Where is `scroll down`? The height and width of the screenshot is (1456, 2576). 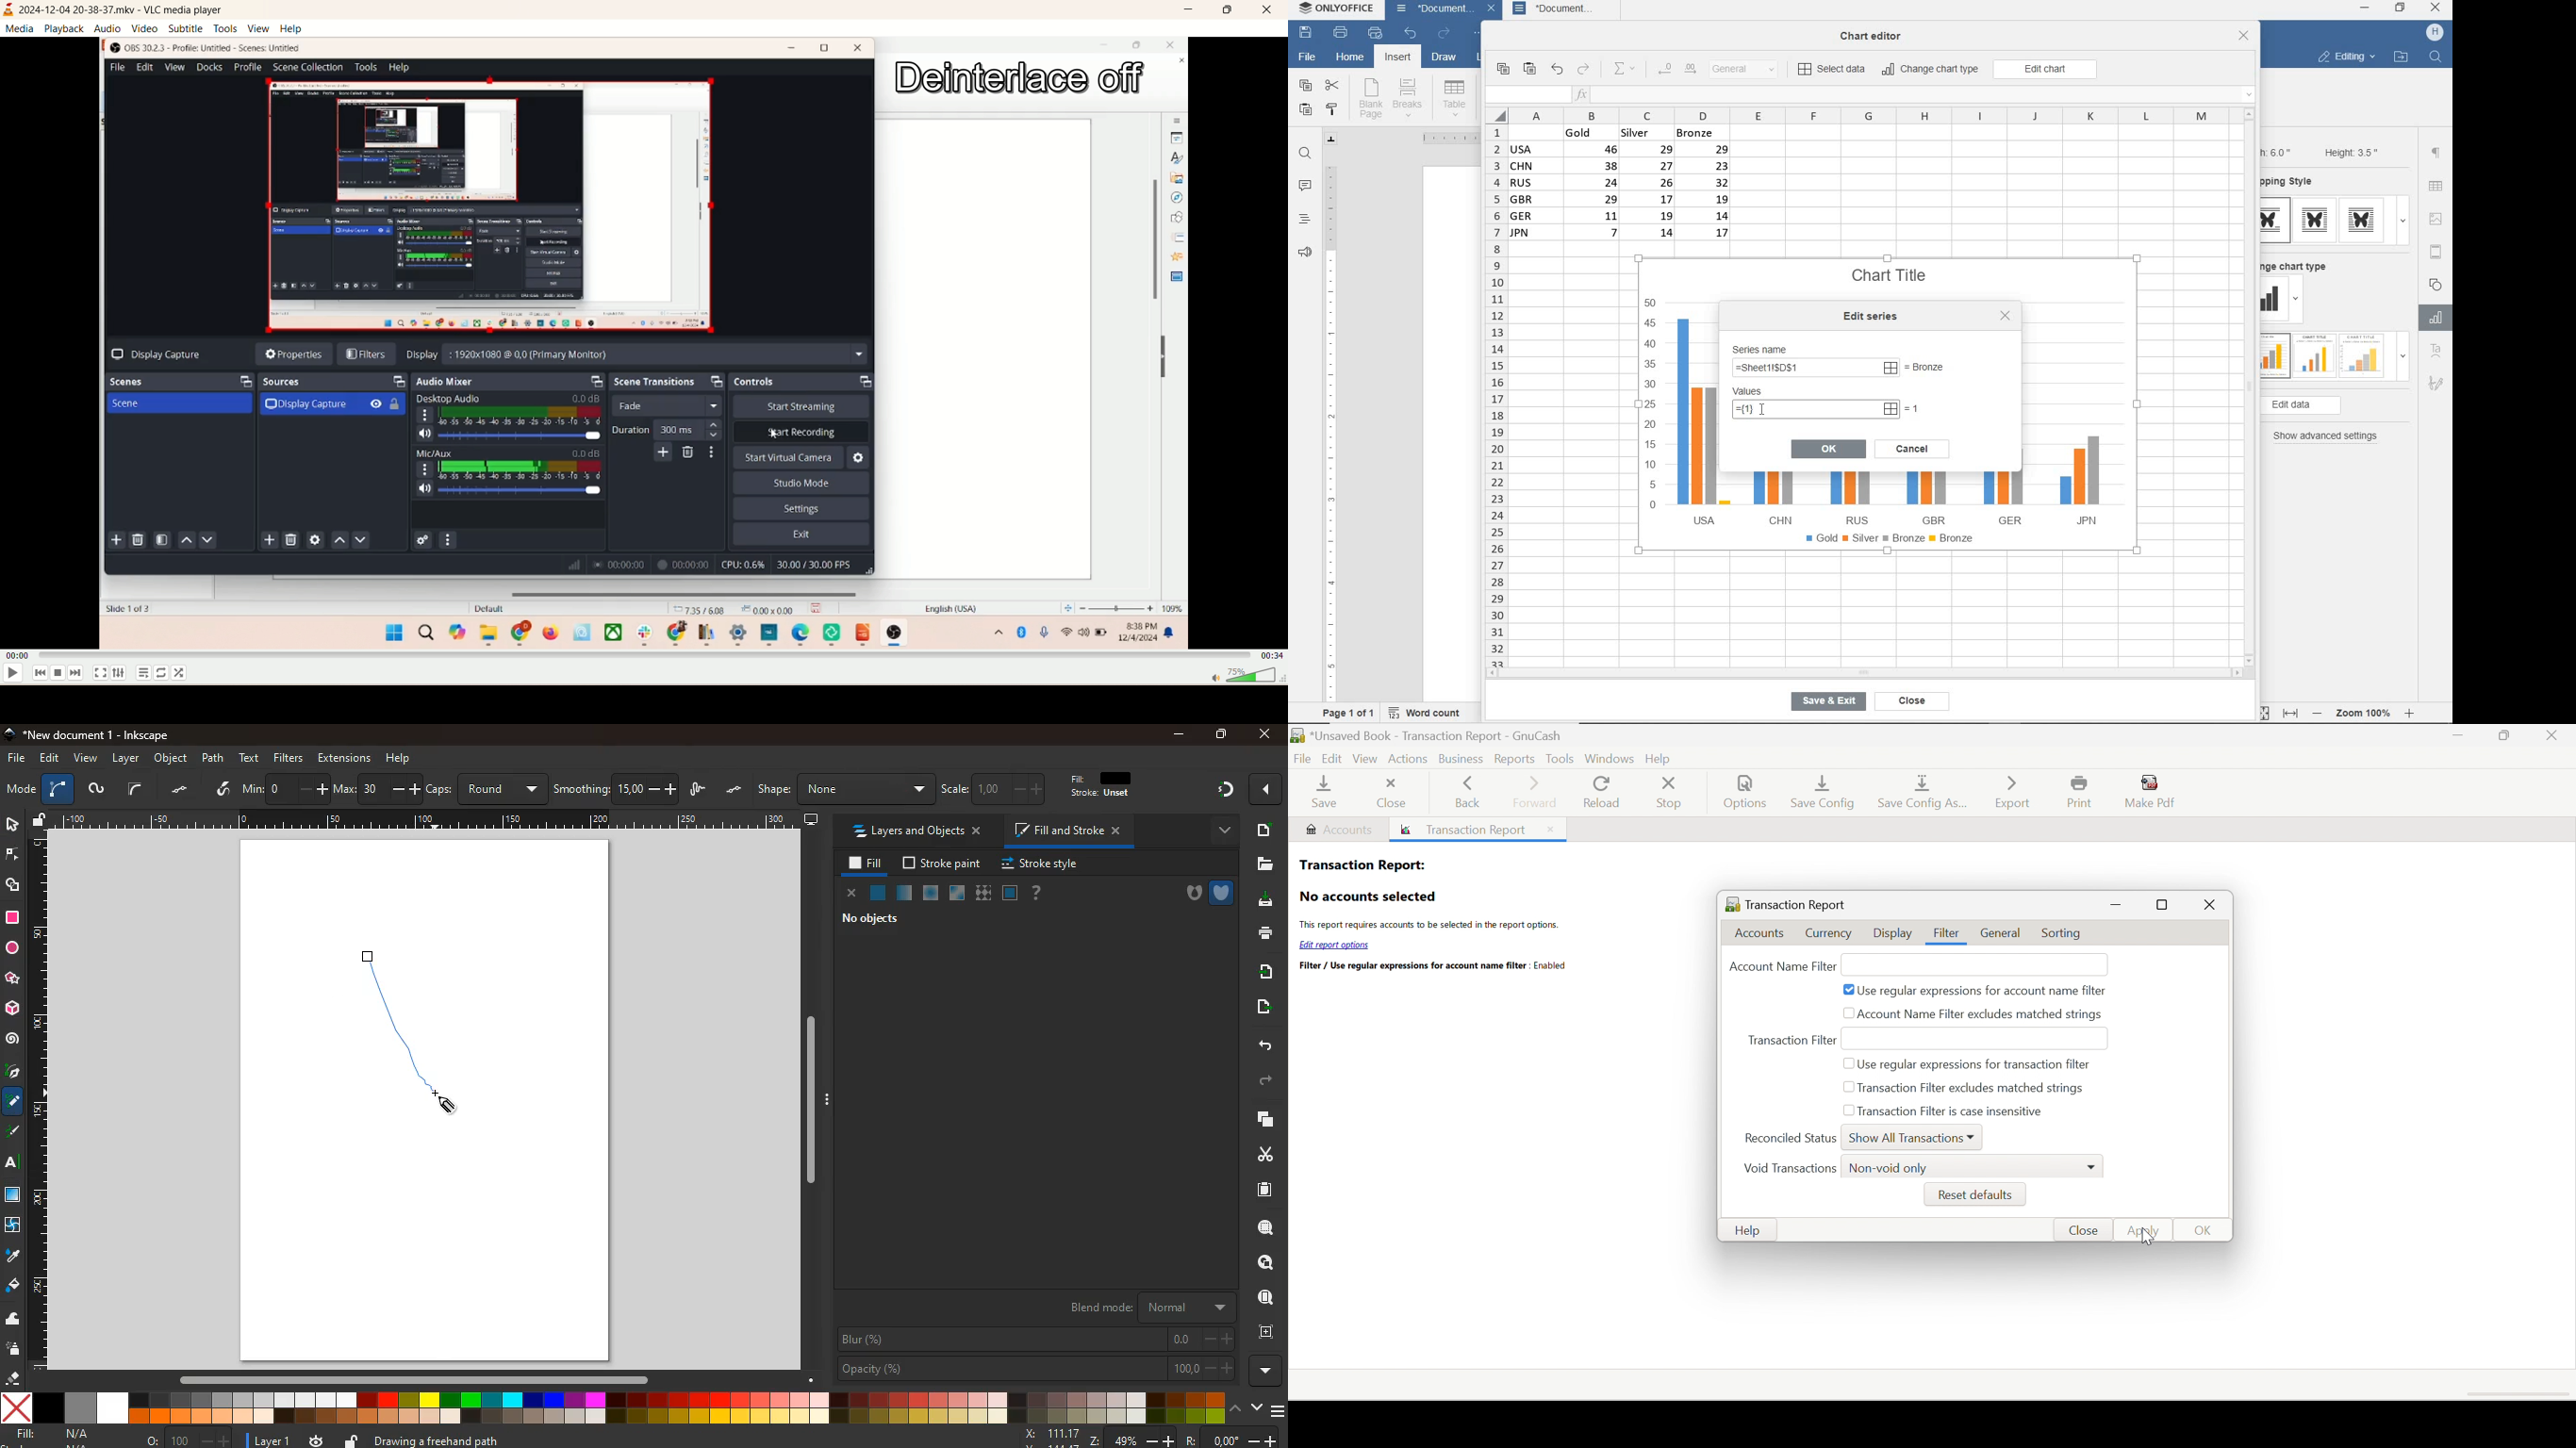 scroll down is located at coordinates (2251, 660).